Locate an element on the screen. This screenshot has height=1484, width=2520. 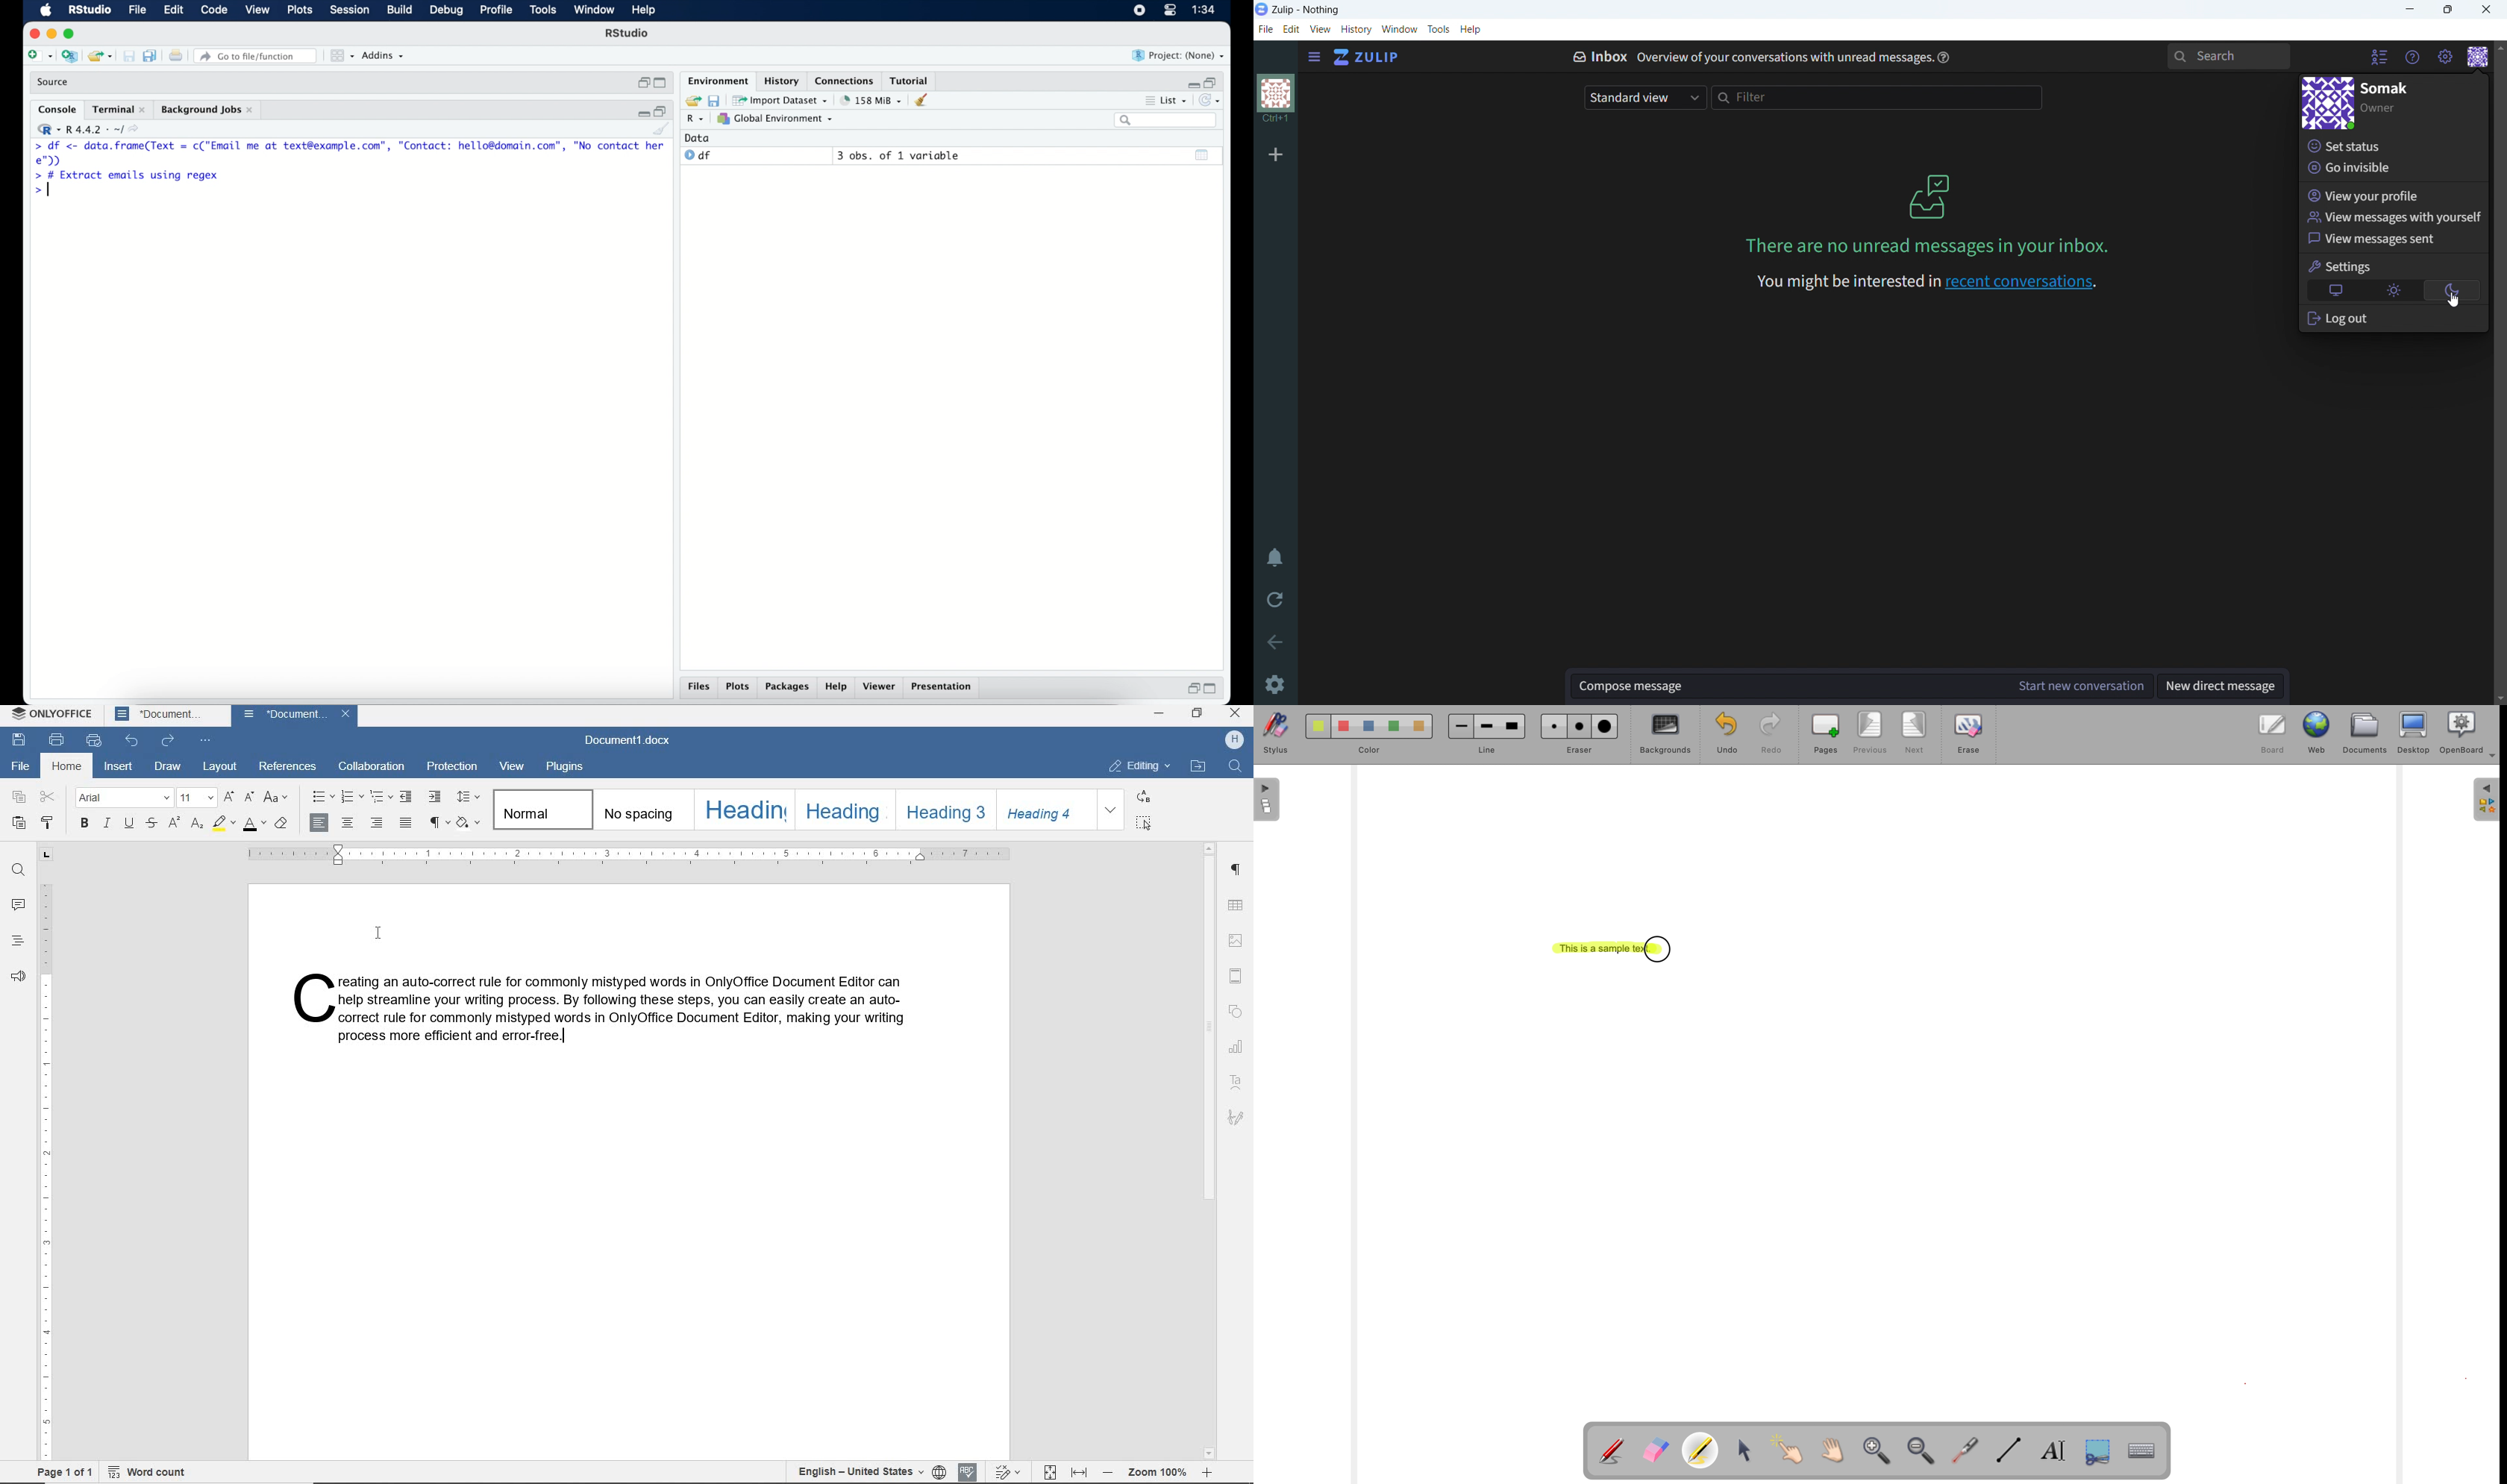
print is located at coordinates (129, 55).